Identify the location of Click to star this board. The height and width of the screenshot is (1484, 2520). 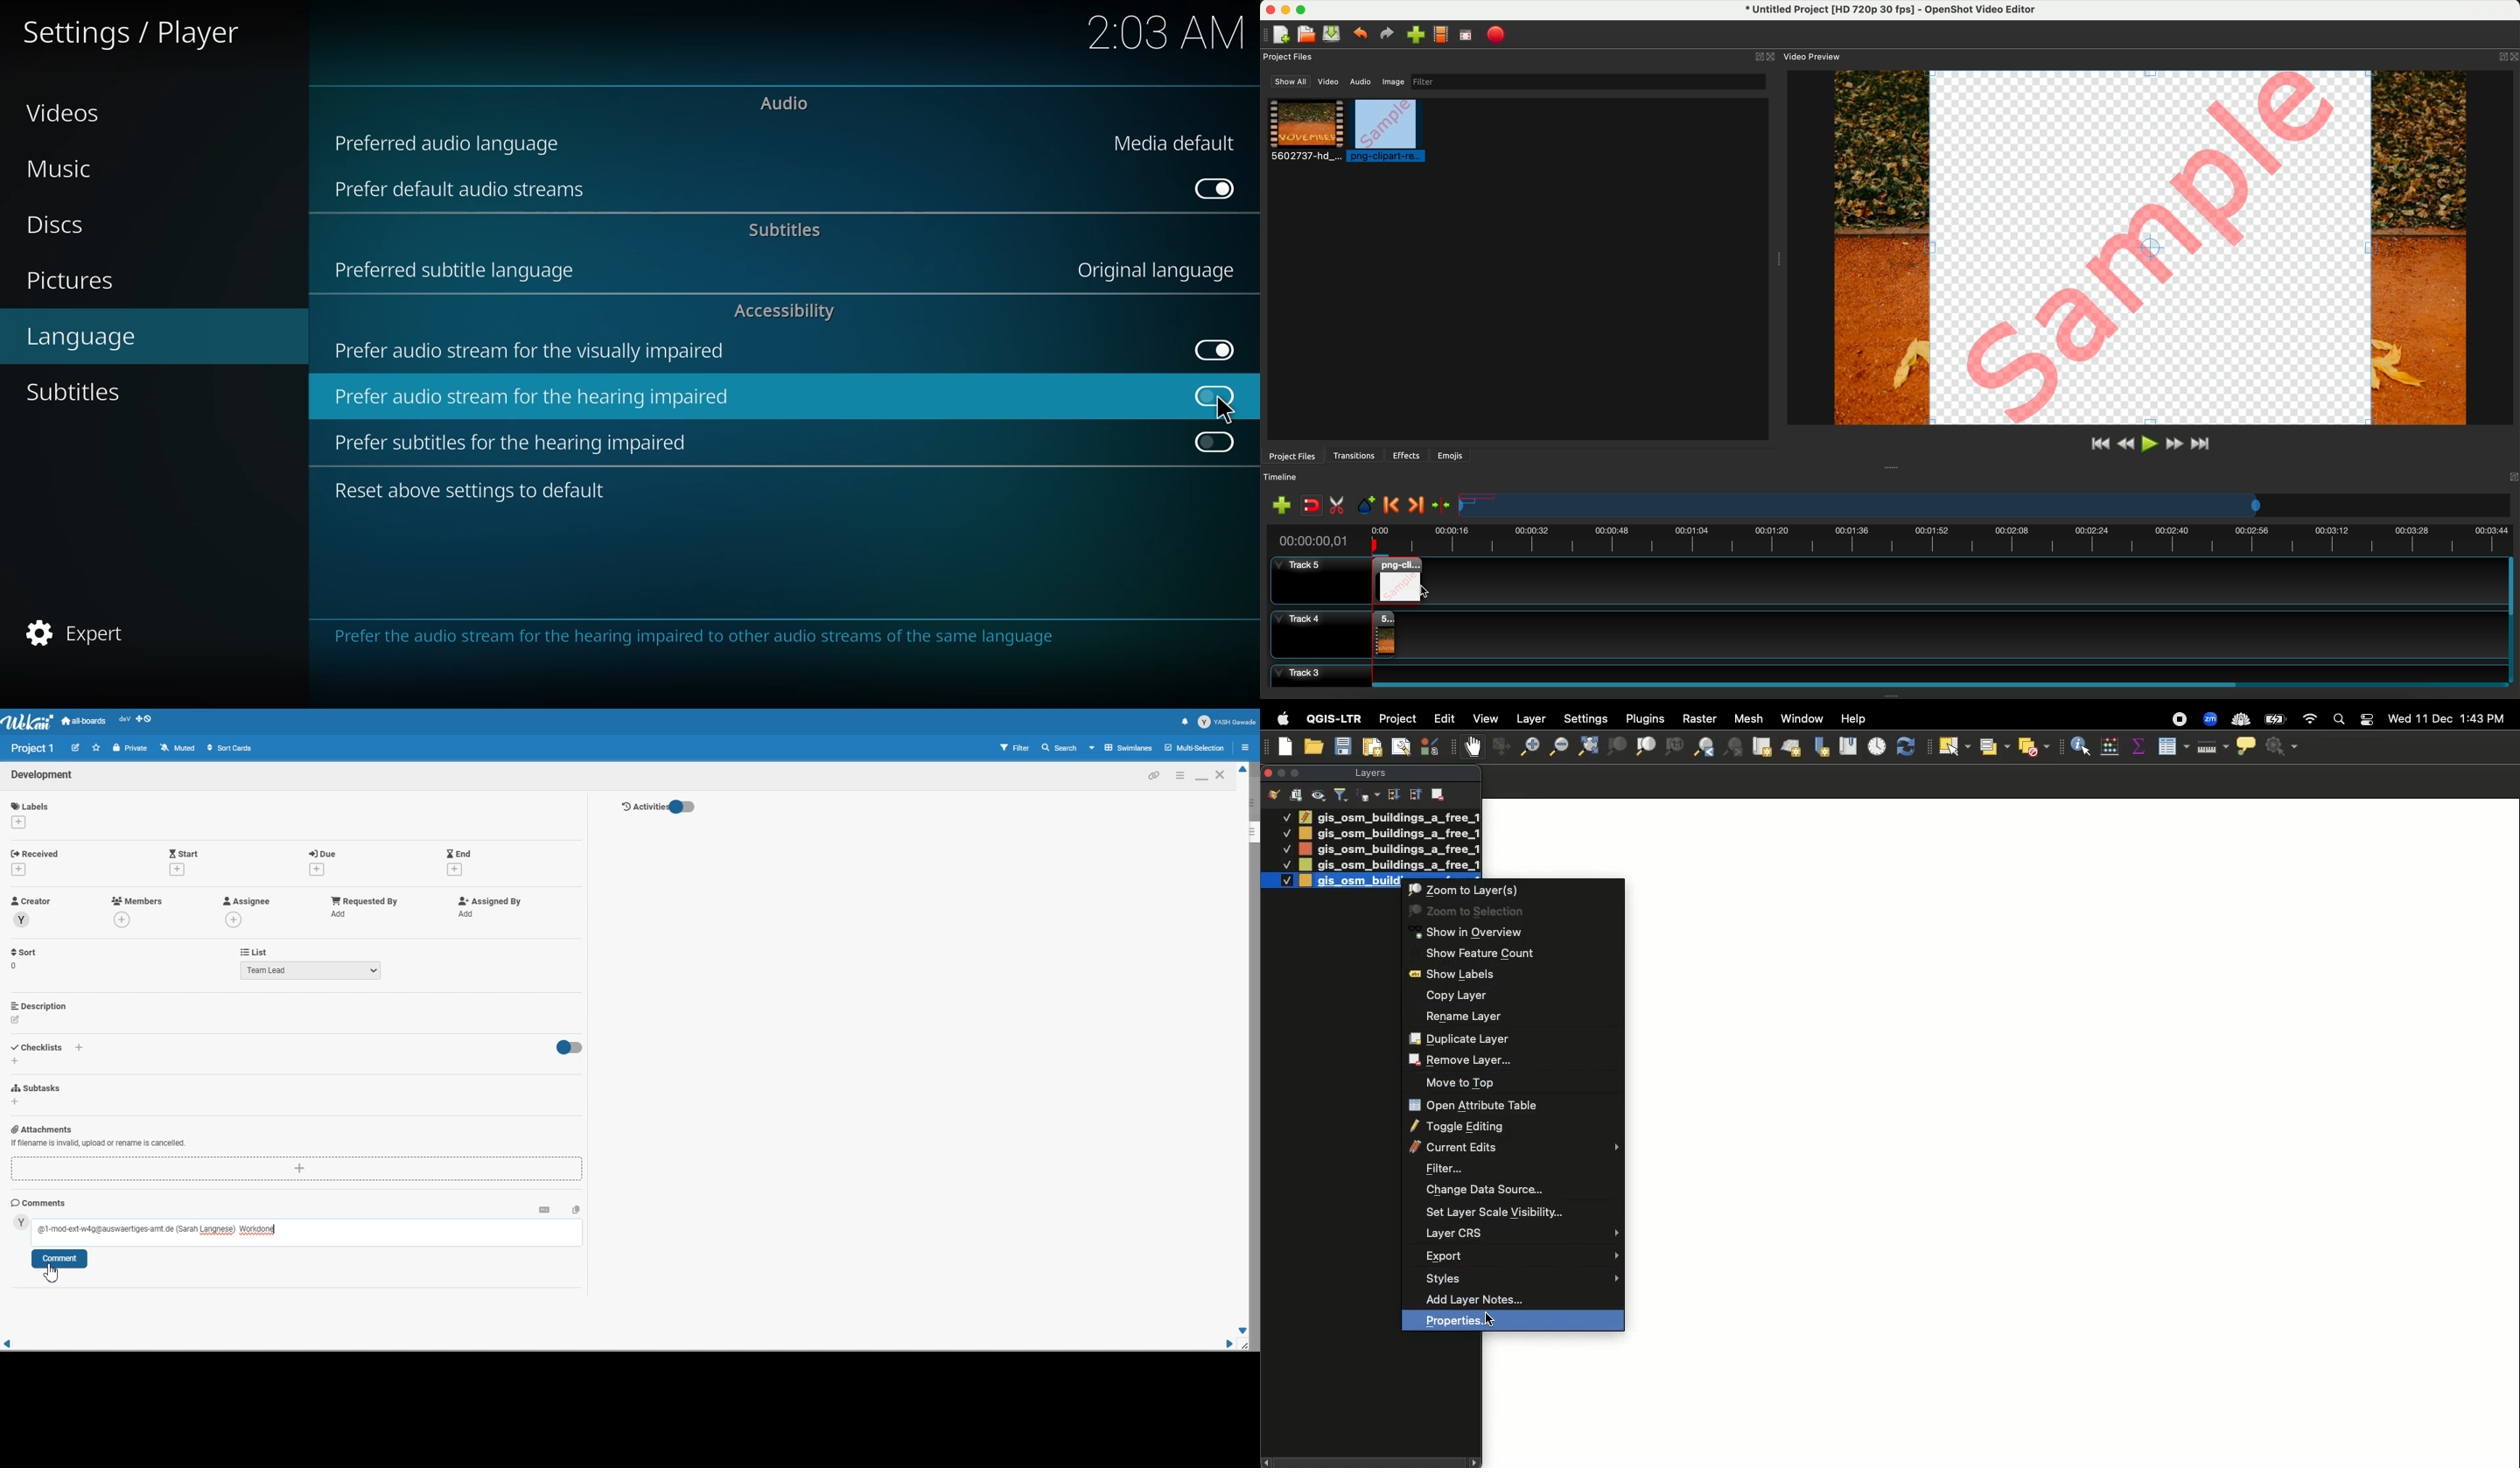
(96, 747).